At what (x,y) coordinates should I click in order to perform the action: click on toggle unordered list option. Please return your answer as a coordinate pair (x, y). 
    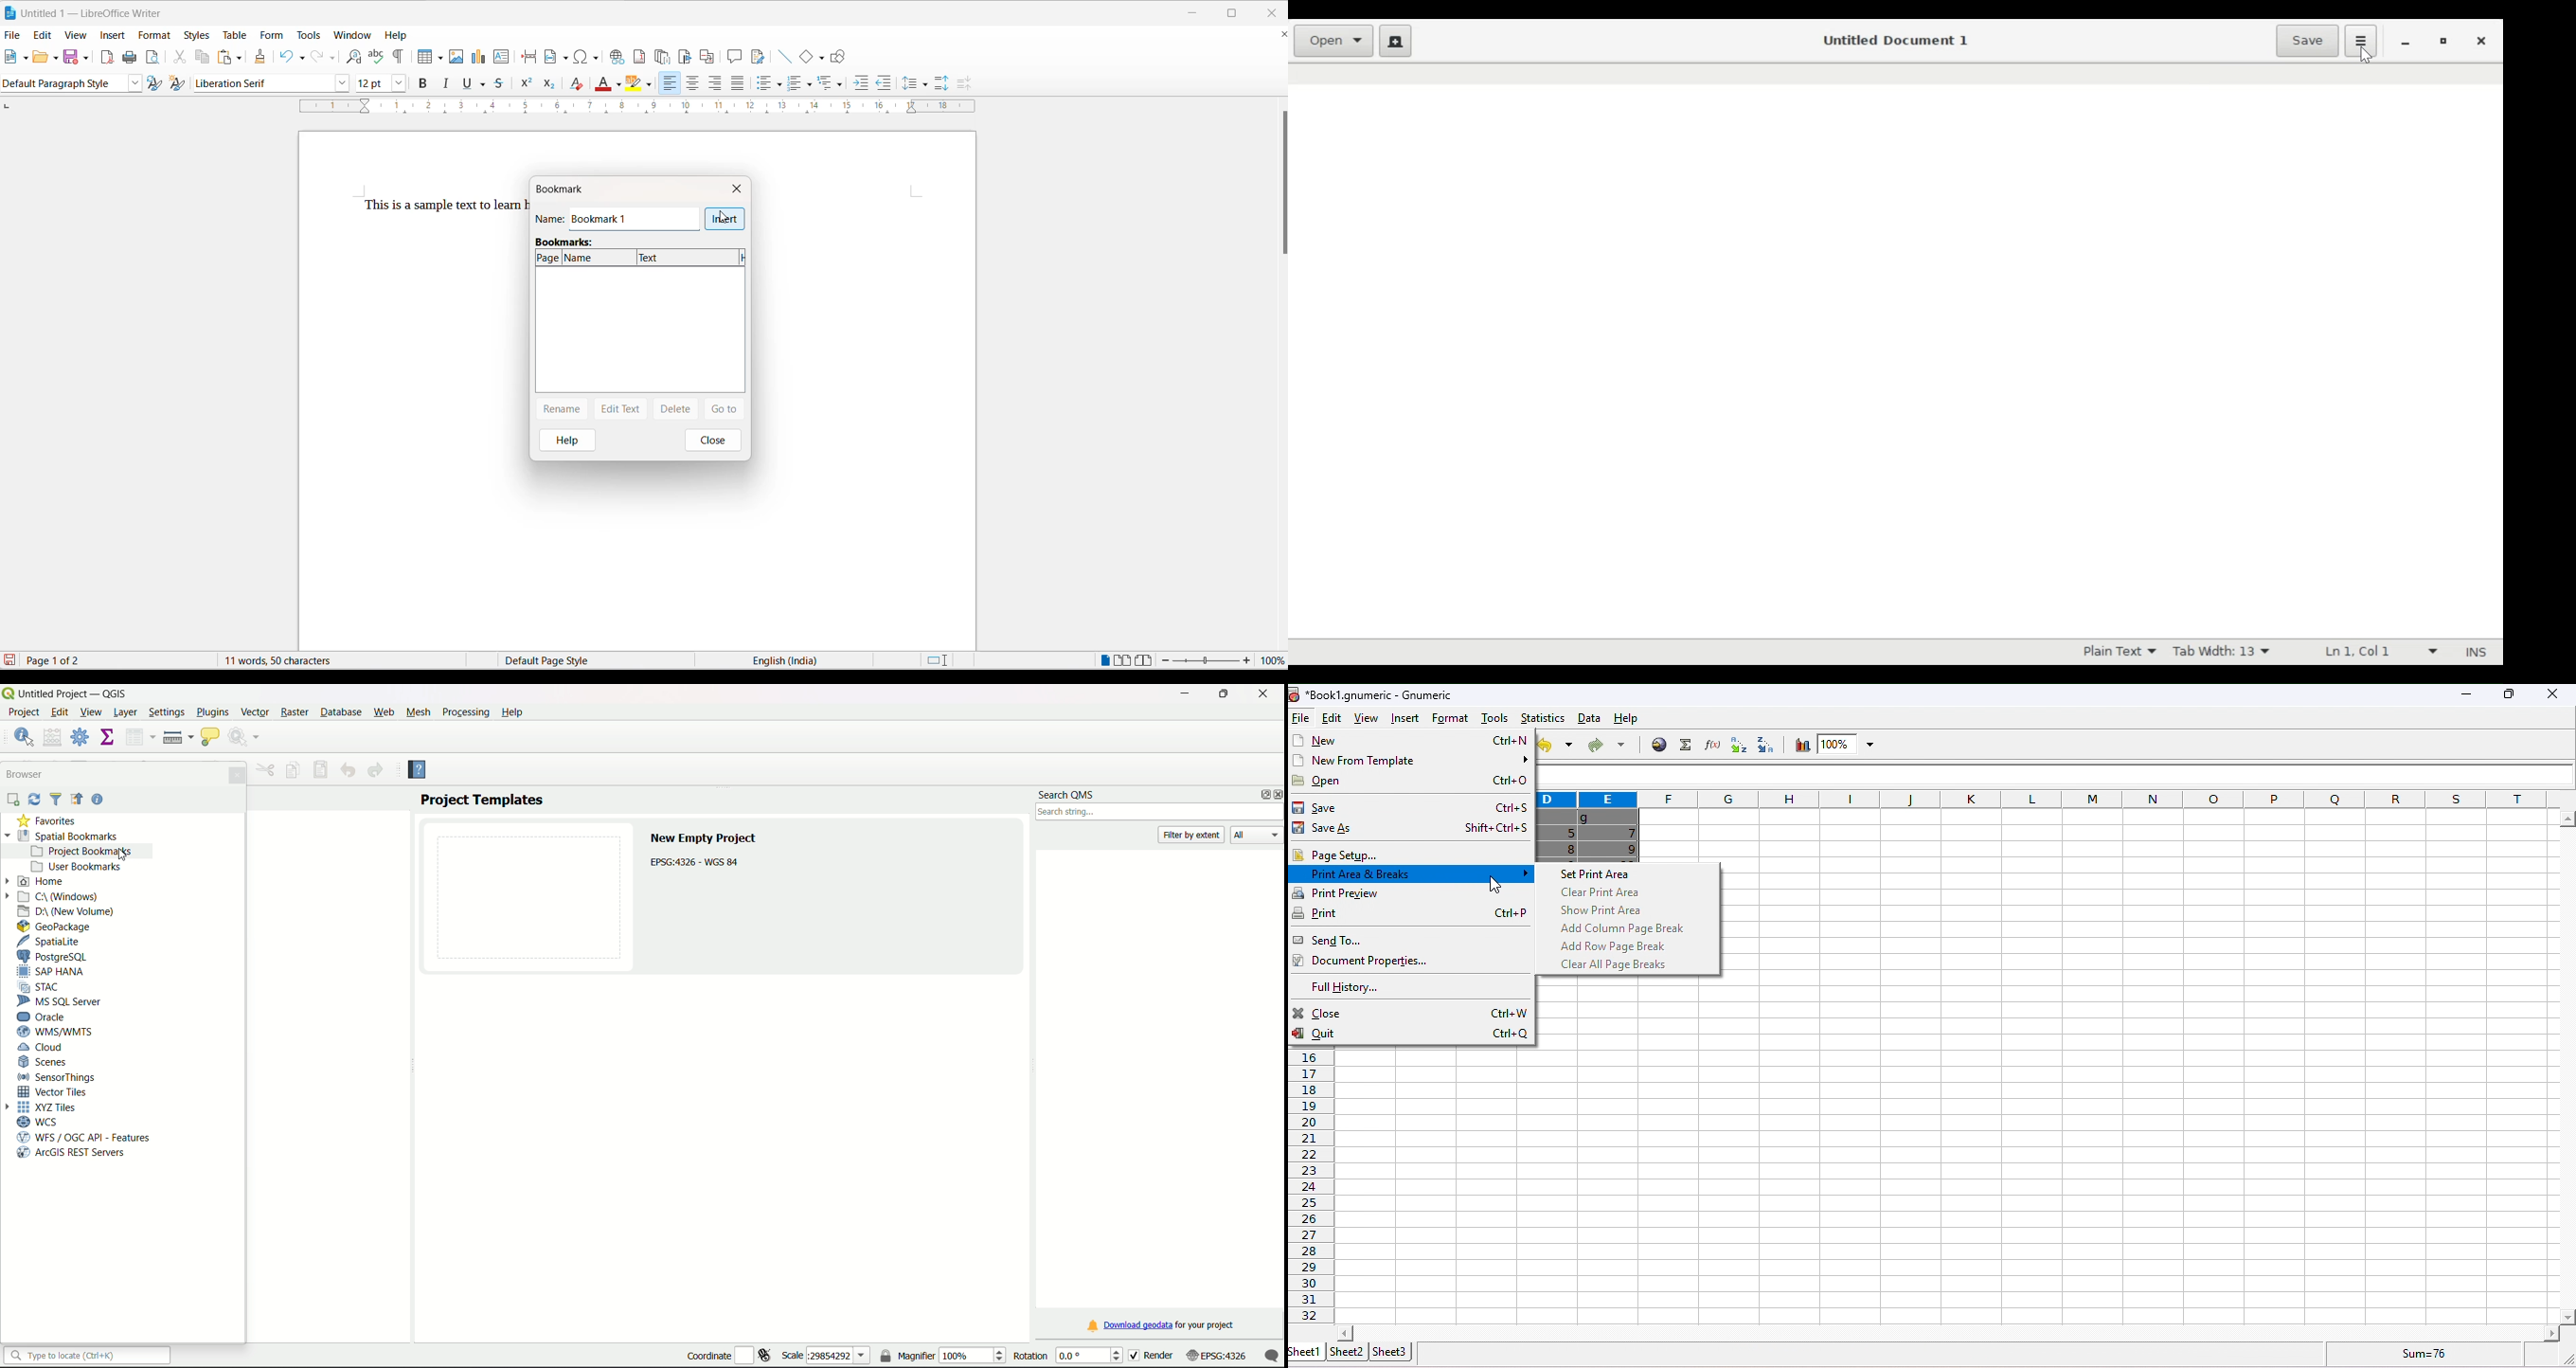
    Looking at the image, I should click on (772, 83).